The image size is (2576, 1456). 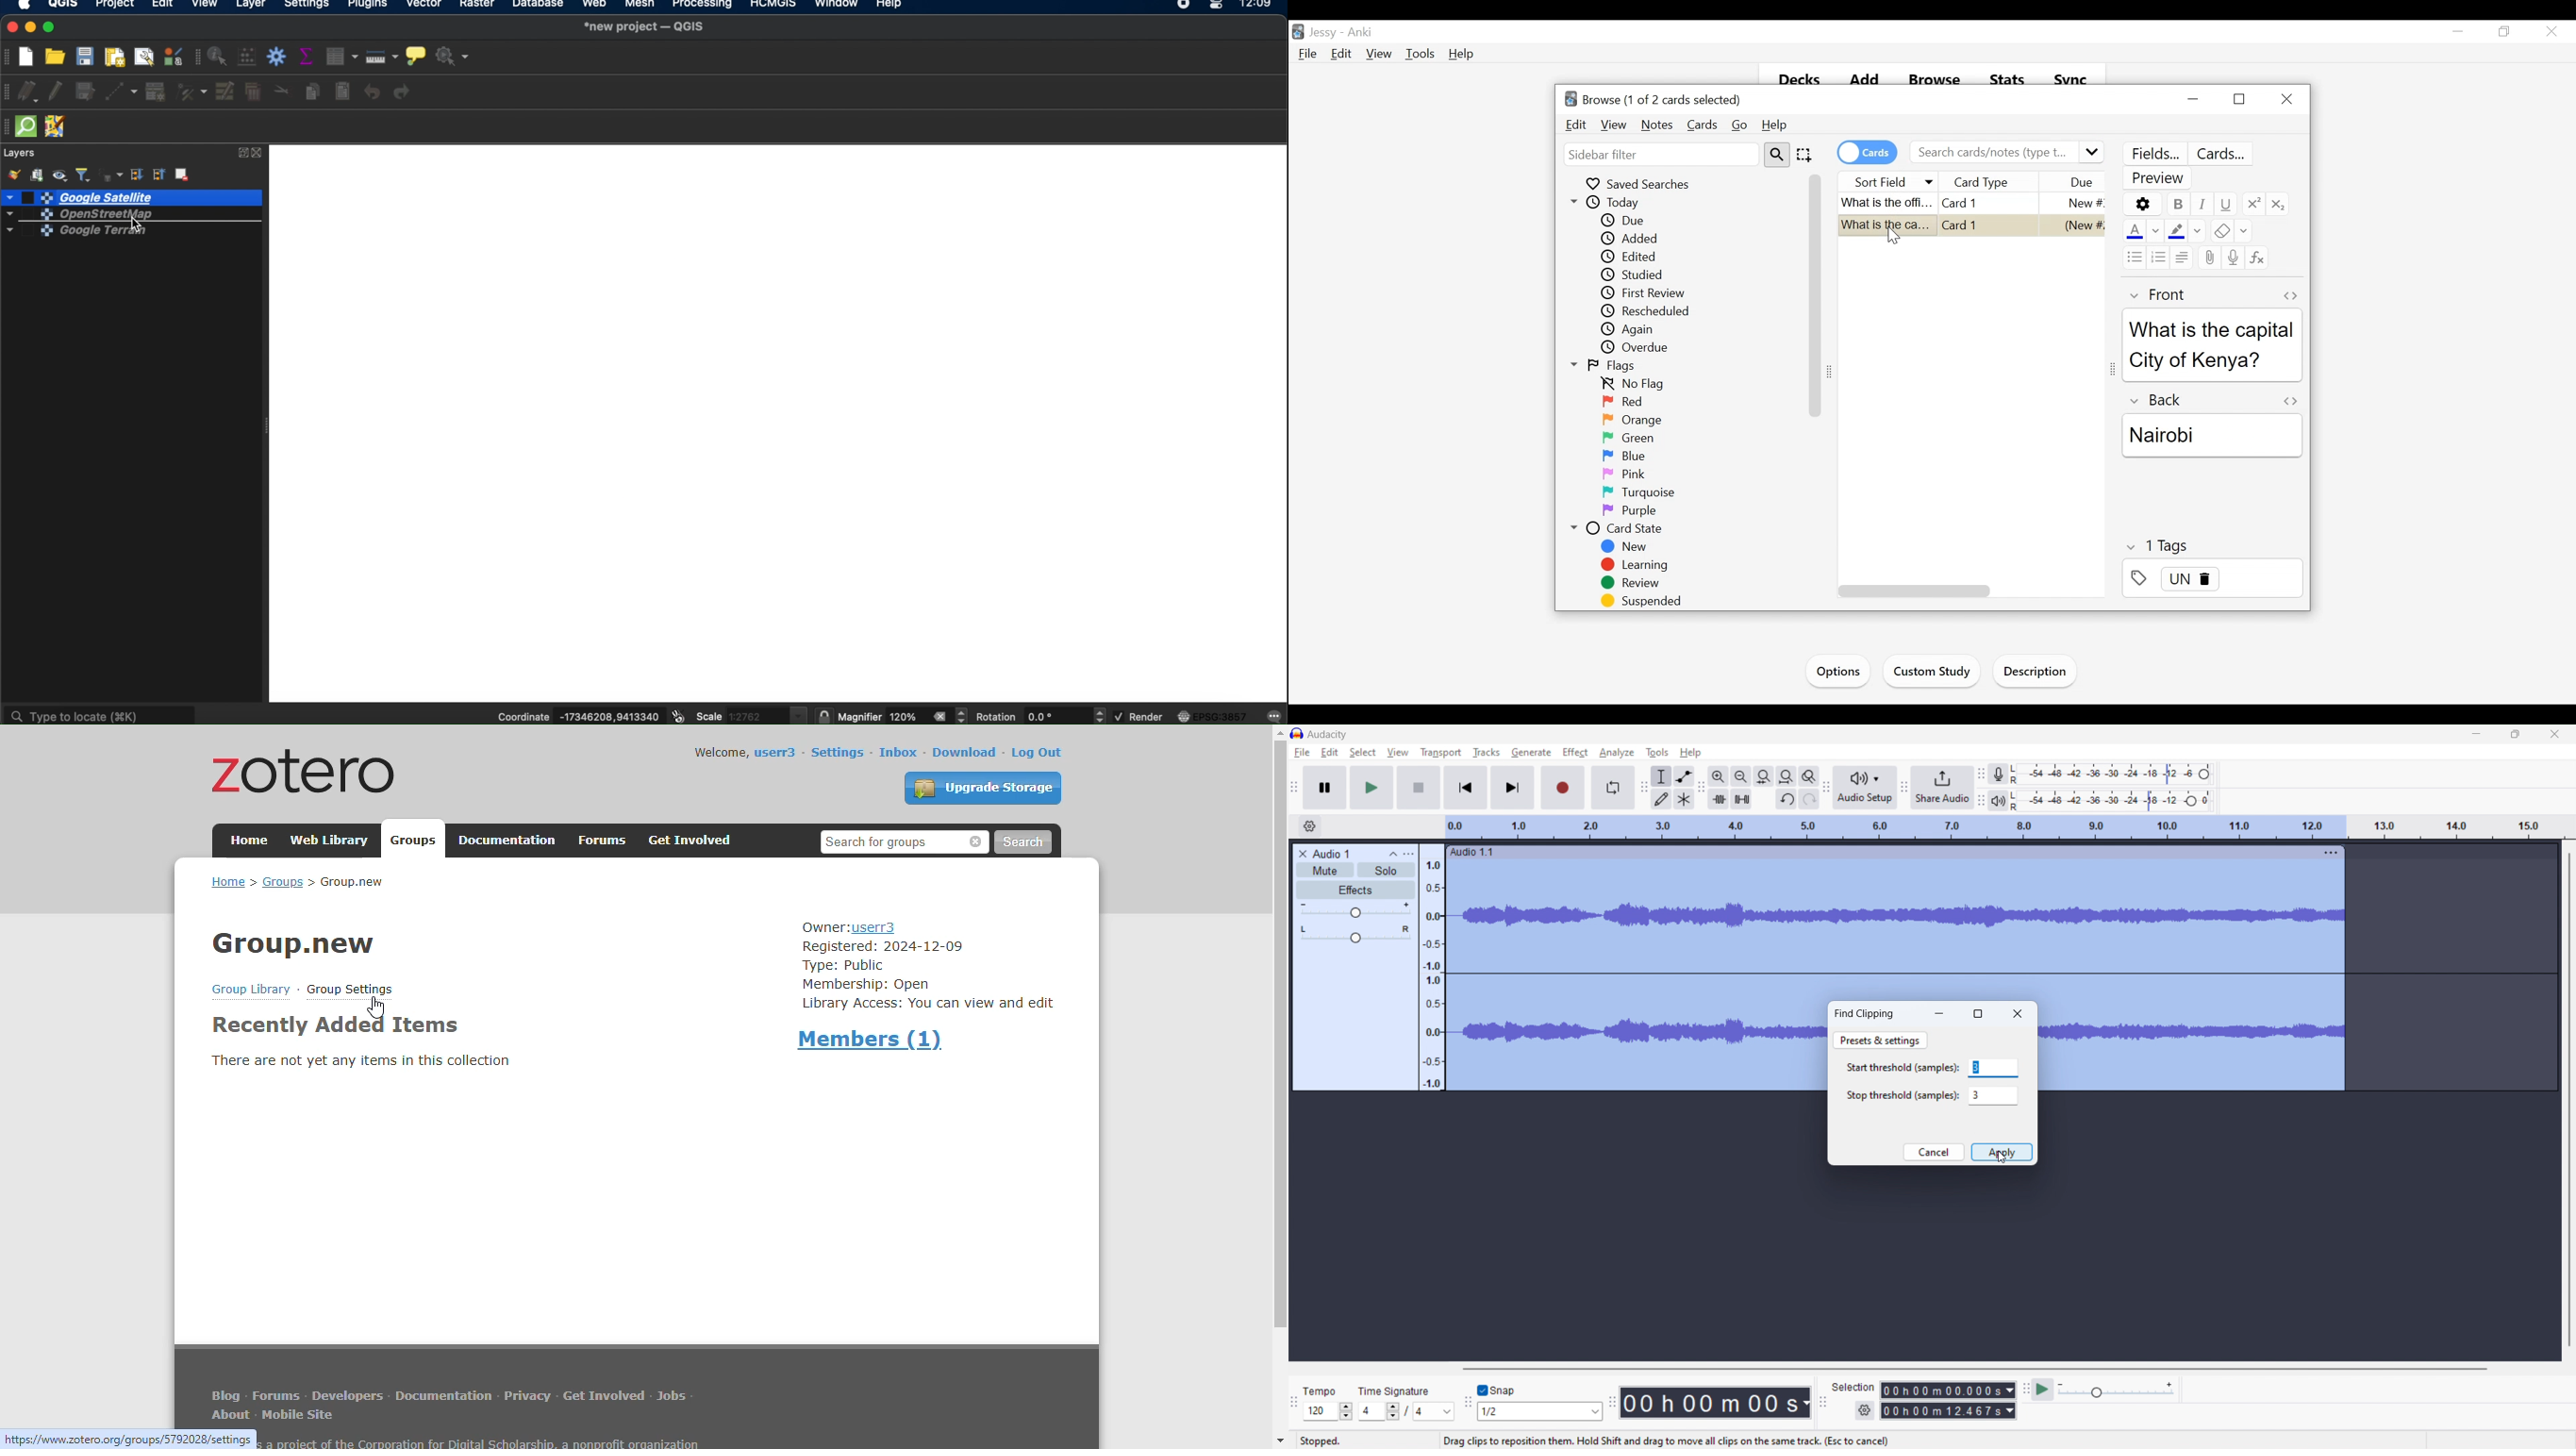 What do you see at coordinates (2181, 256) in the screenshot?
I see `Alignment` at bounding box center [2181, 256].